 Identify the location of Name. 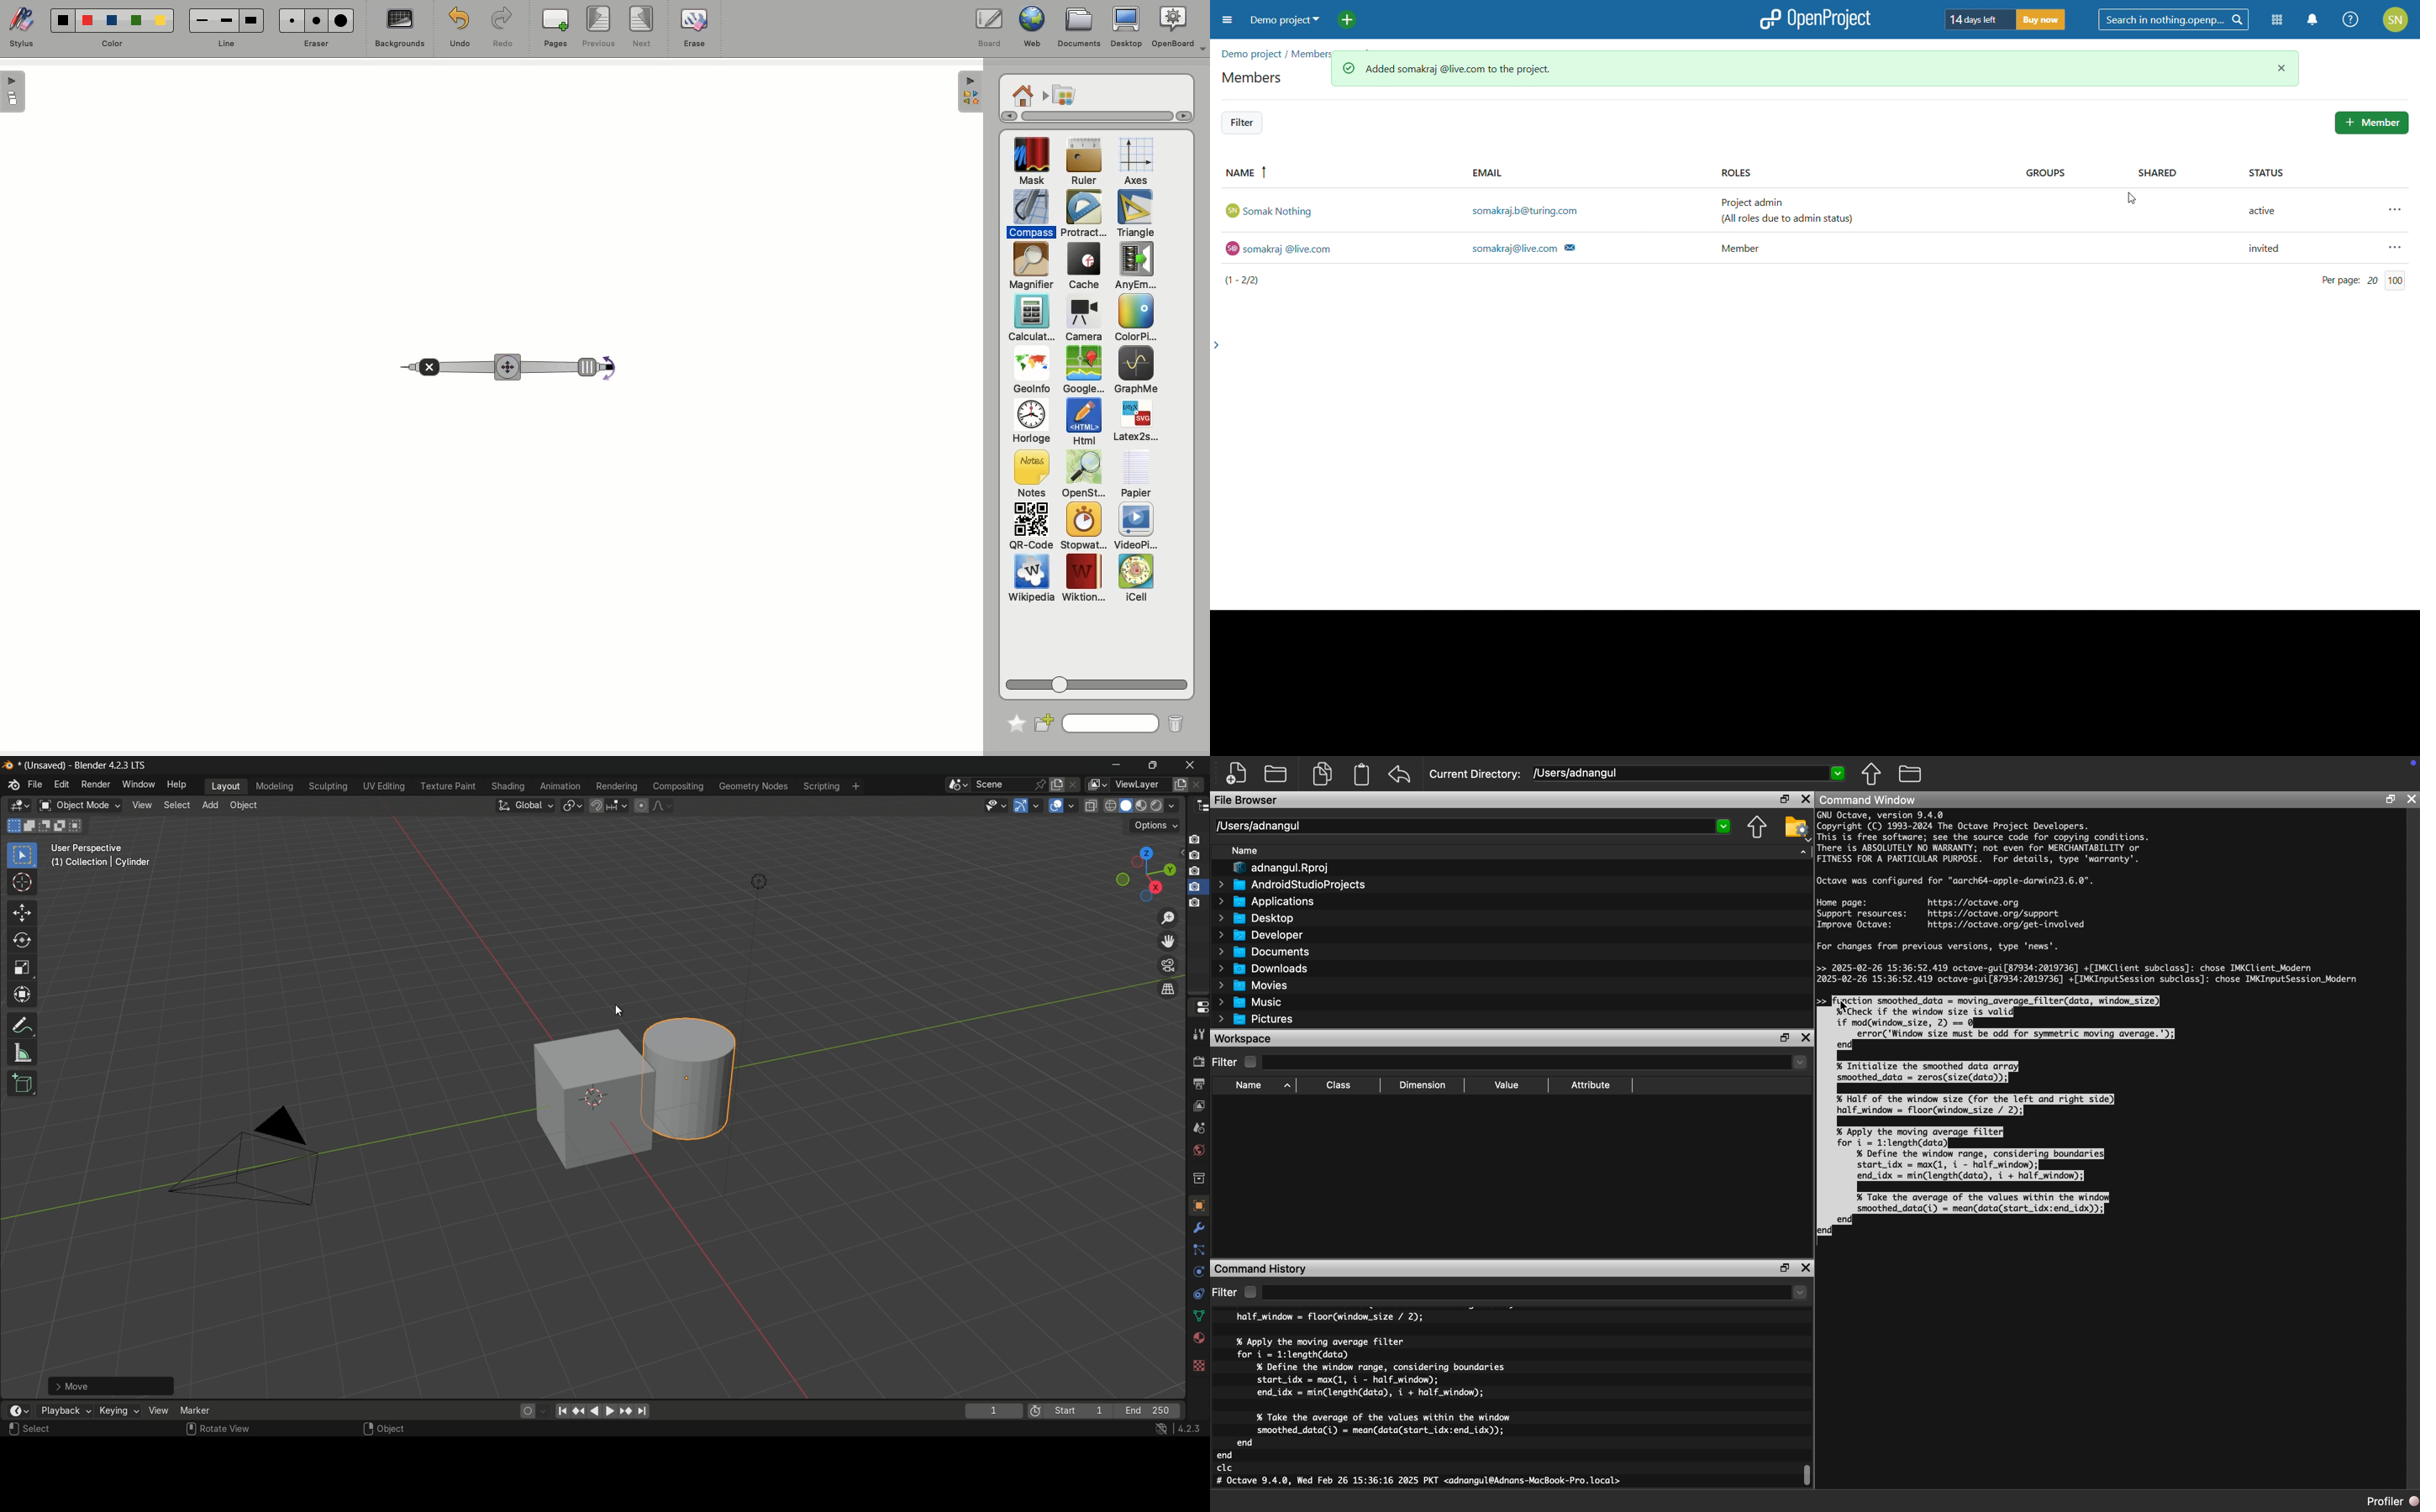
(1250, 1086).